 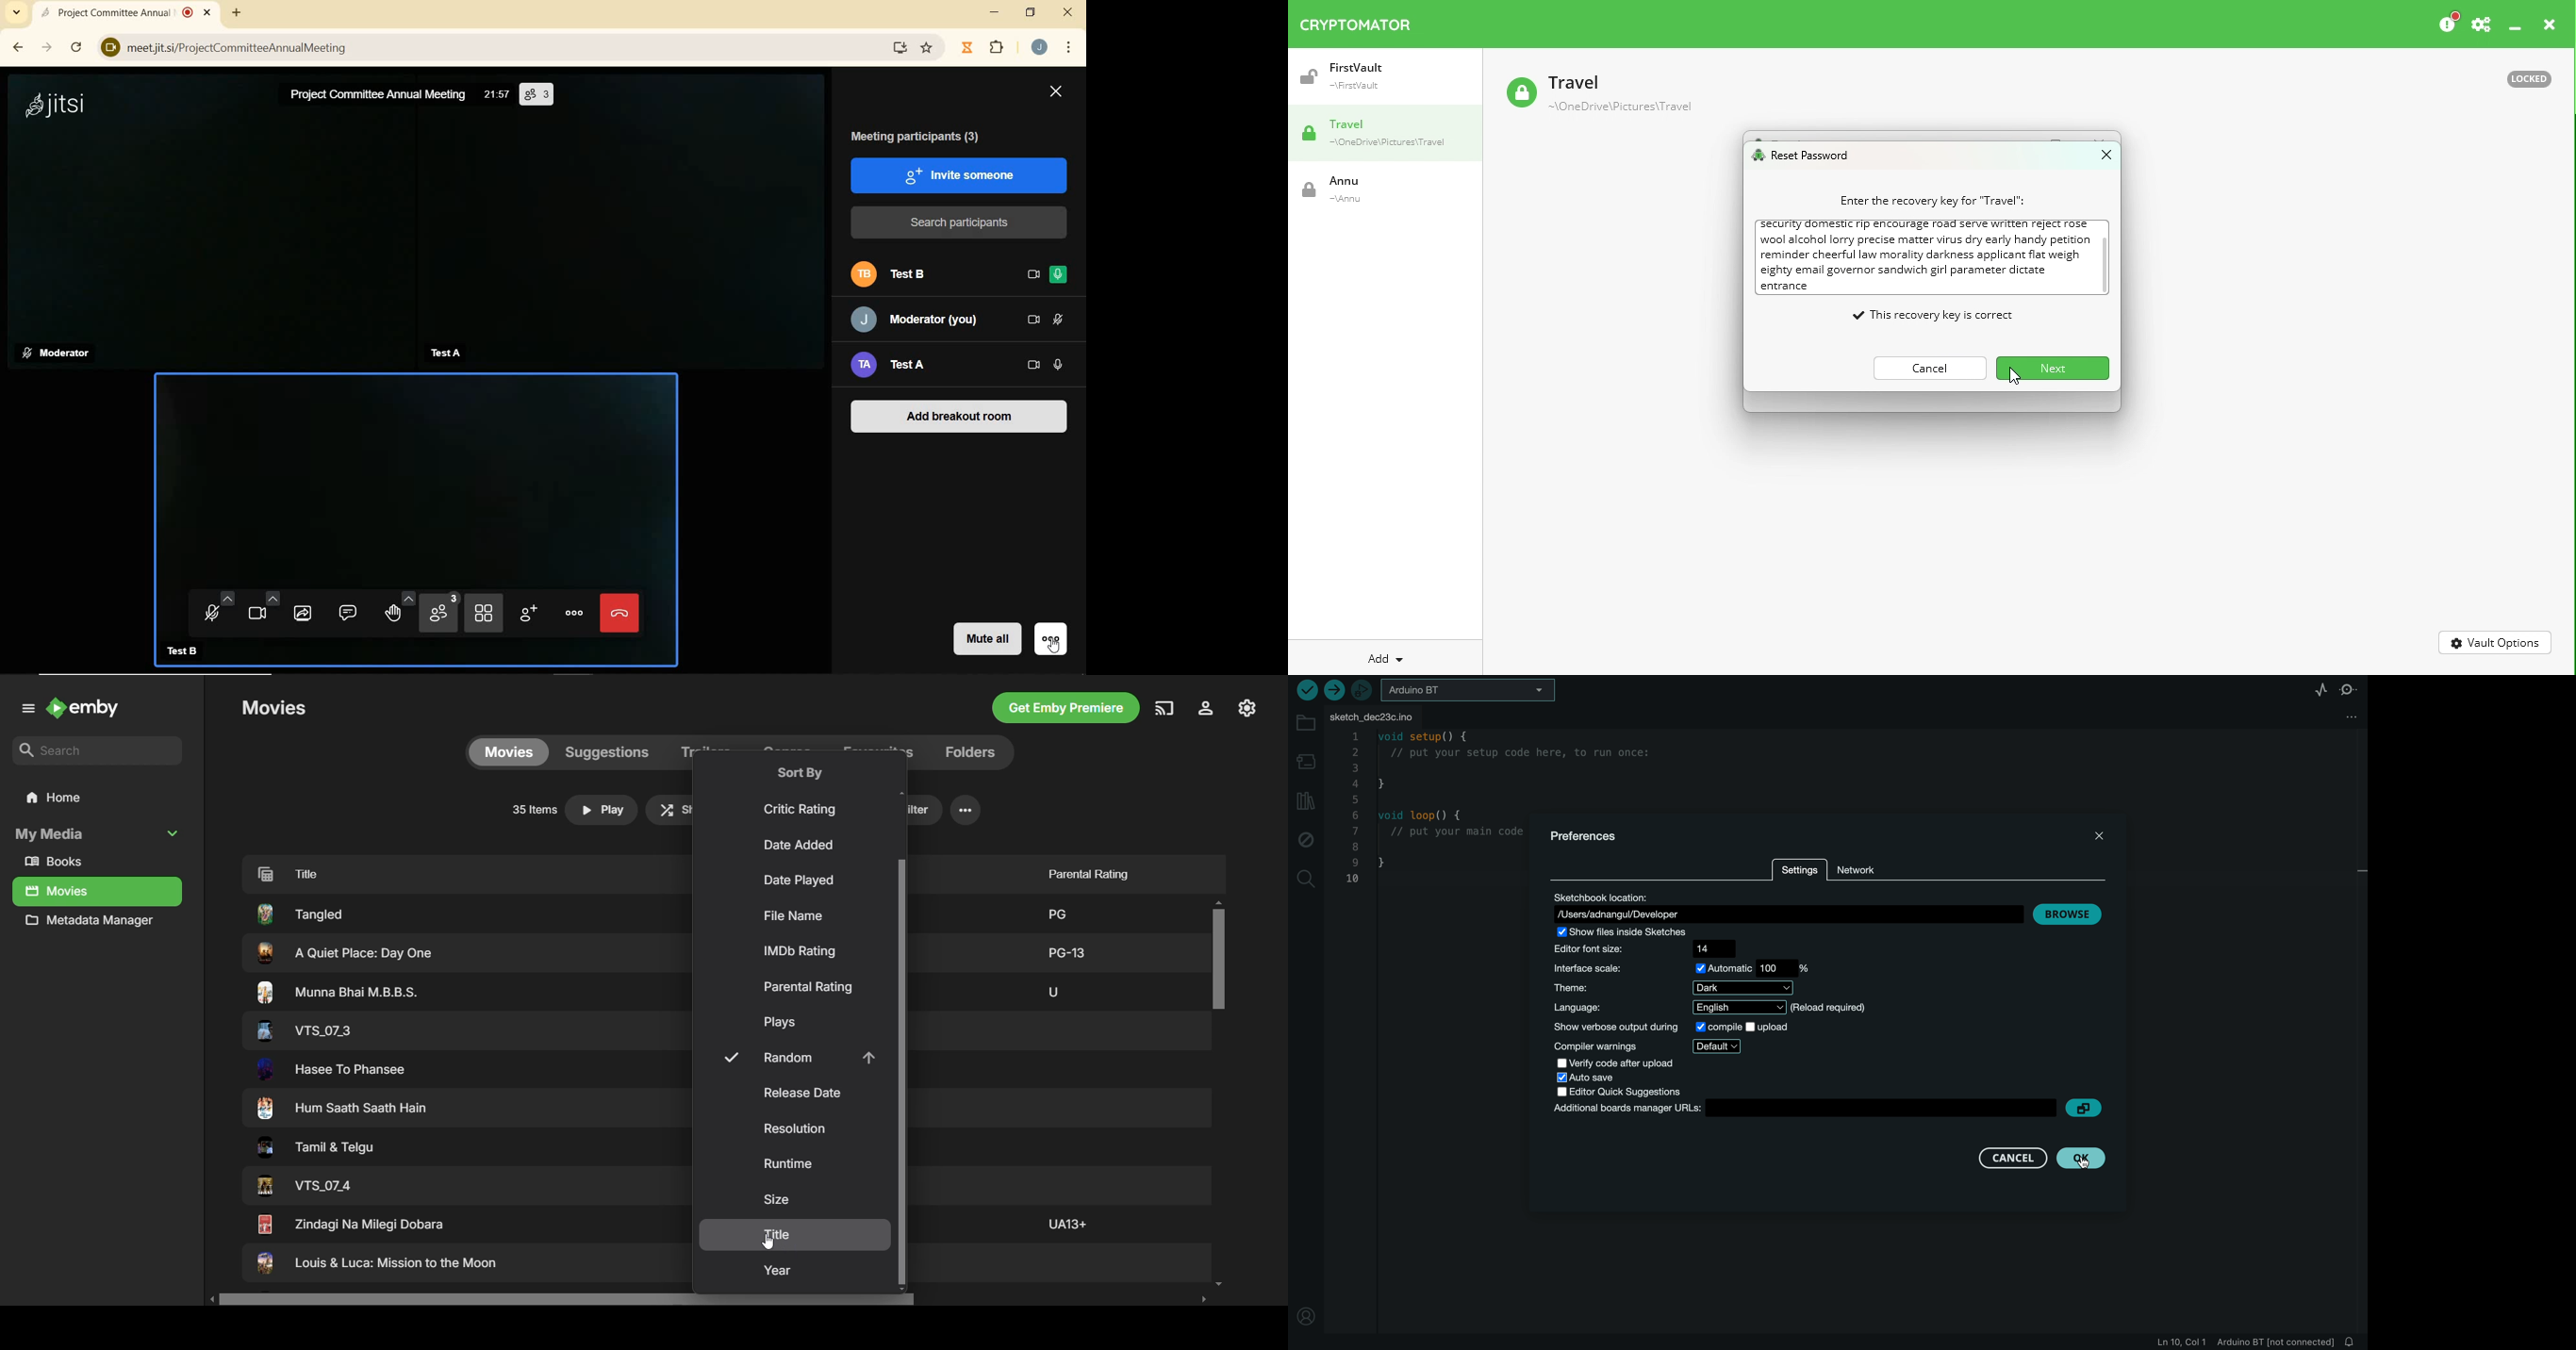 What do you see at coordinates (924, 136) in the screenshot?
I see `MEETING PARTICIPANTS (3)` at bounding box center [924, 136].